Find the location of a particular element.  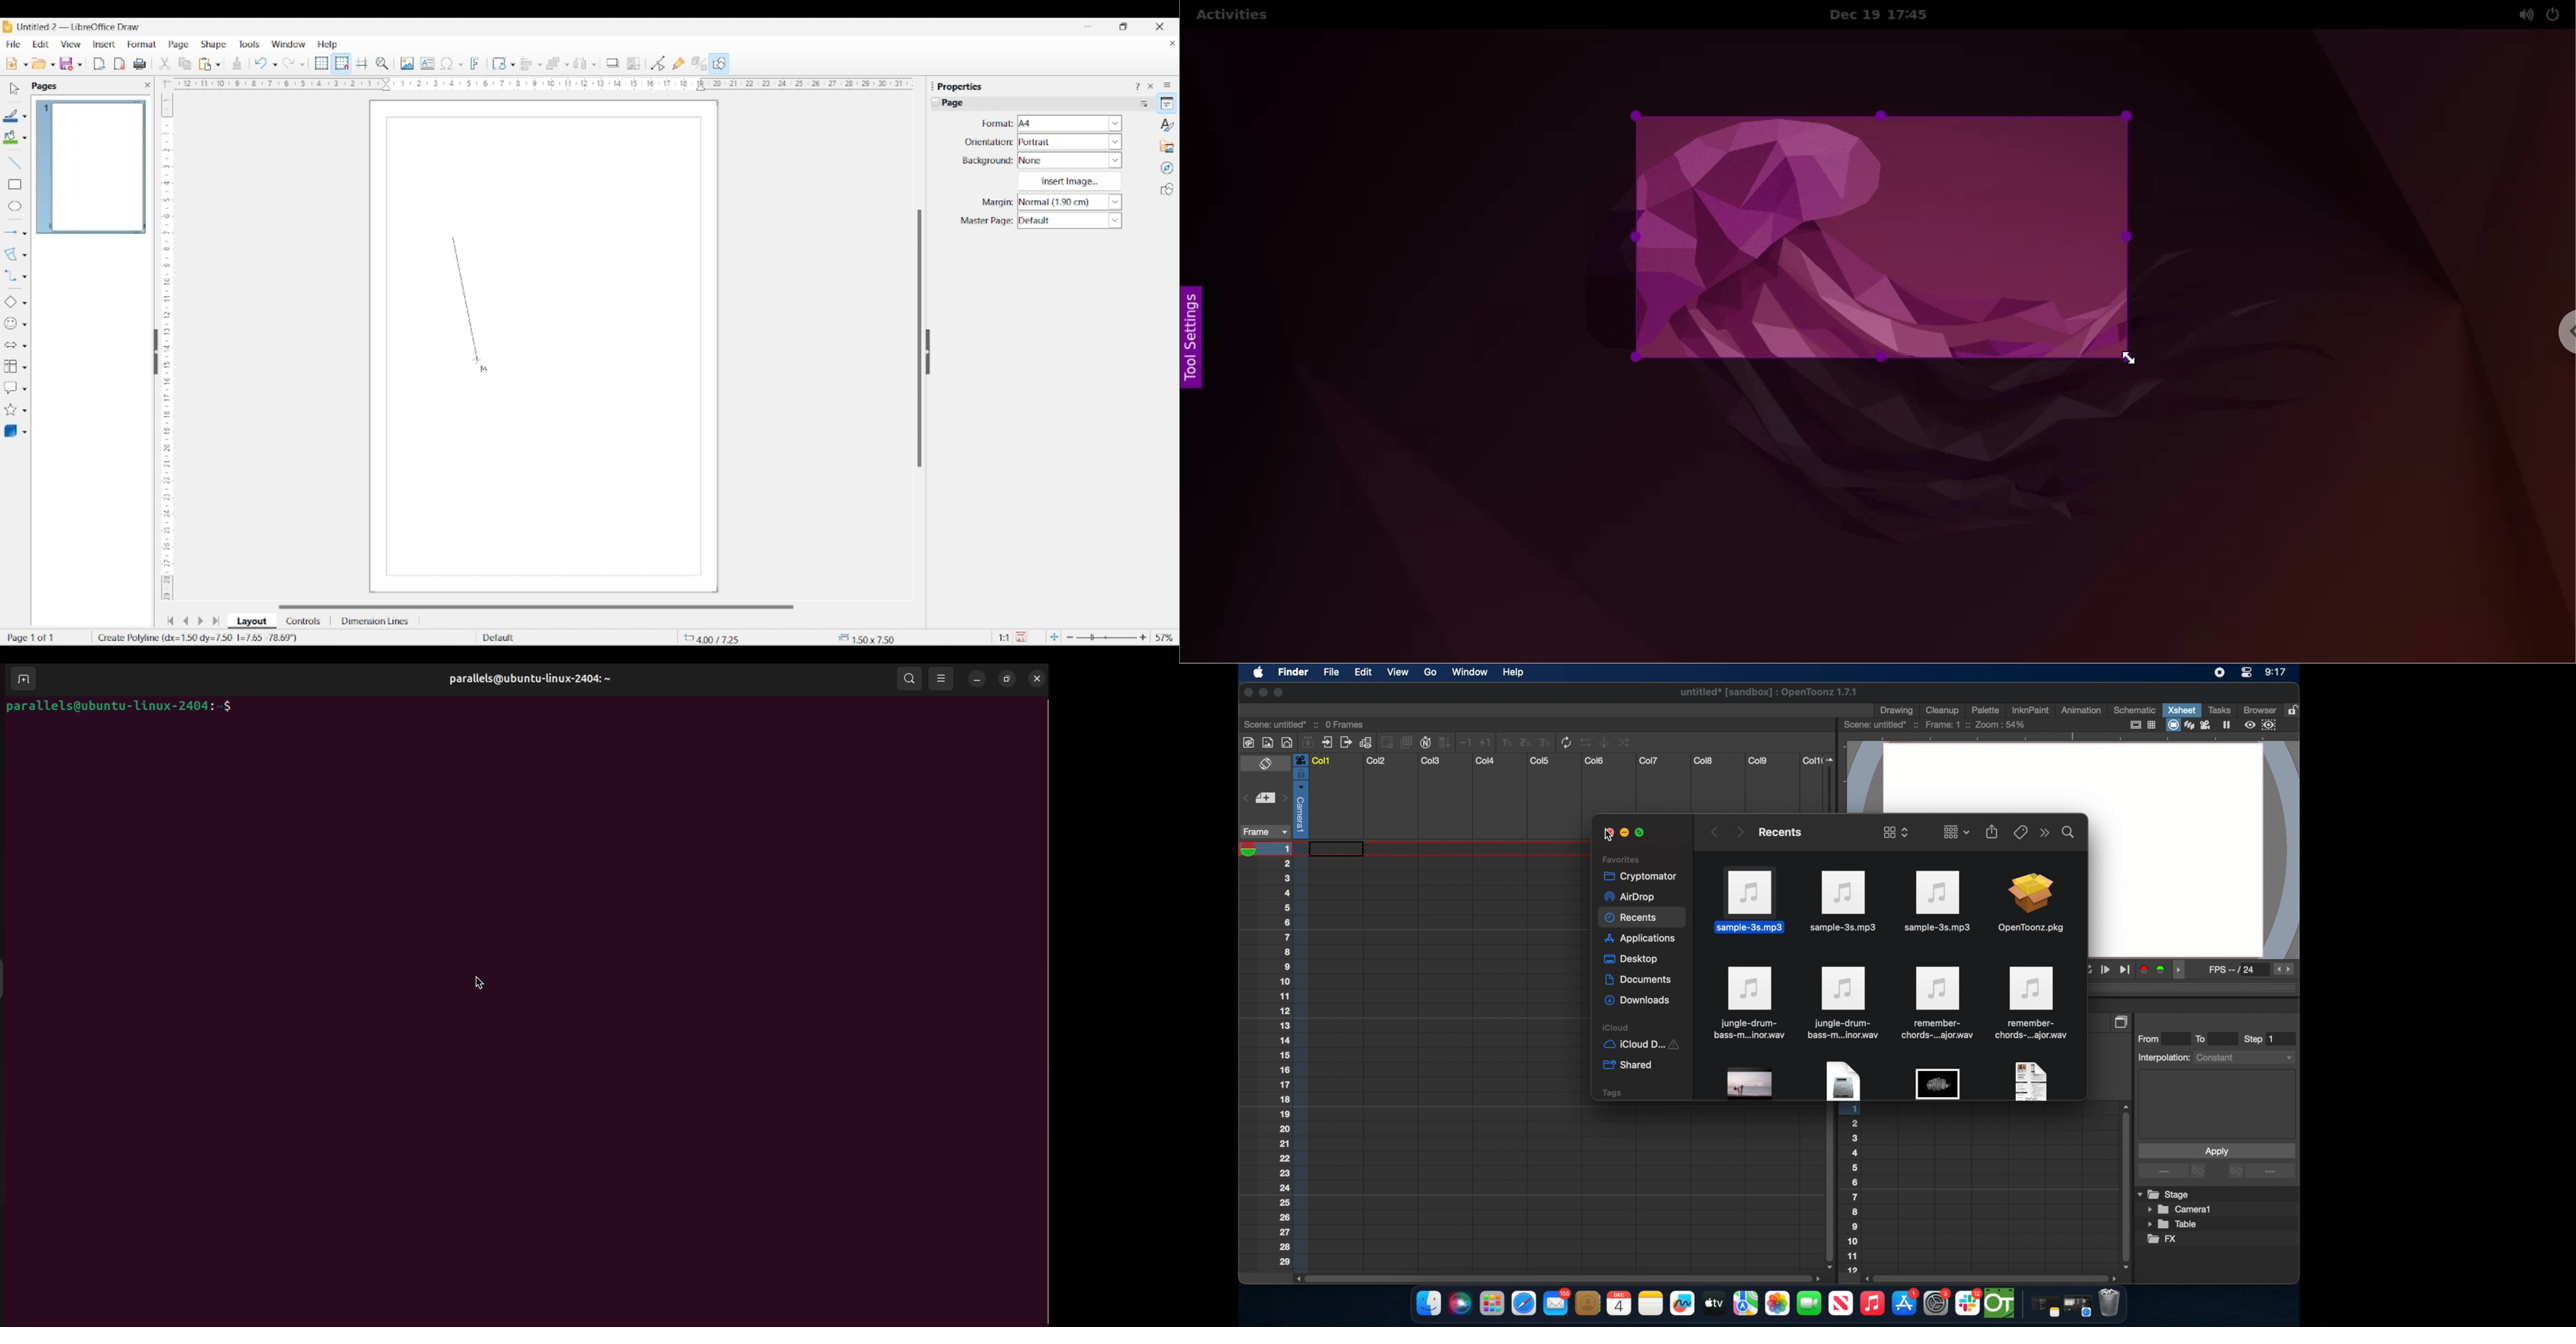

playhead is located at coordinates (1252, 850).